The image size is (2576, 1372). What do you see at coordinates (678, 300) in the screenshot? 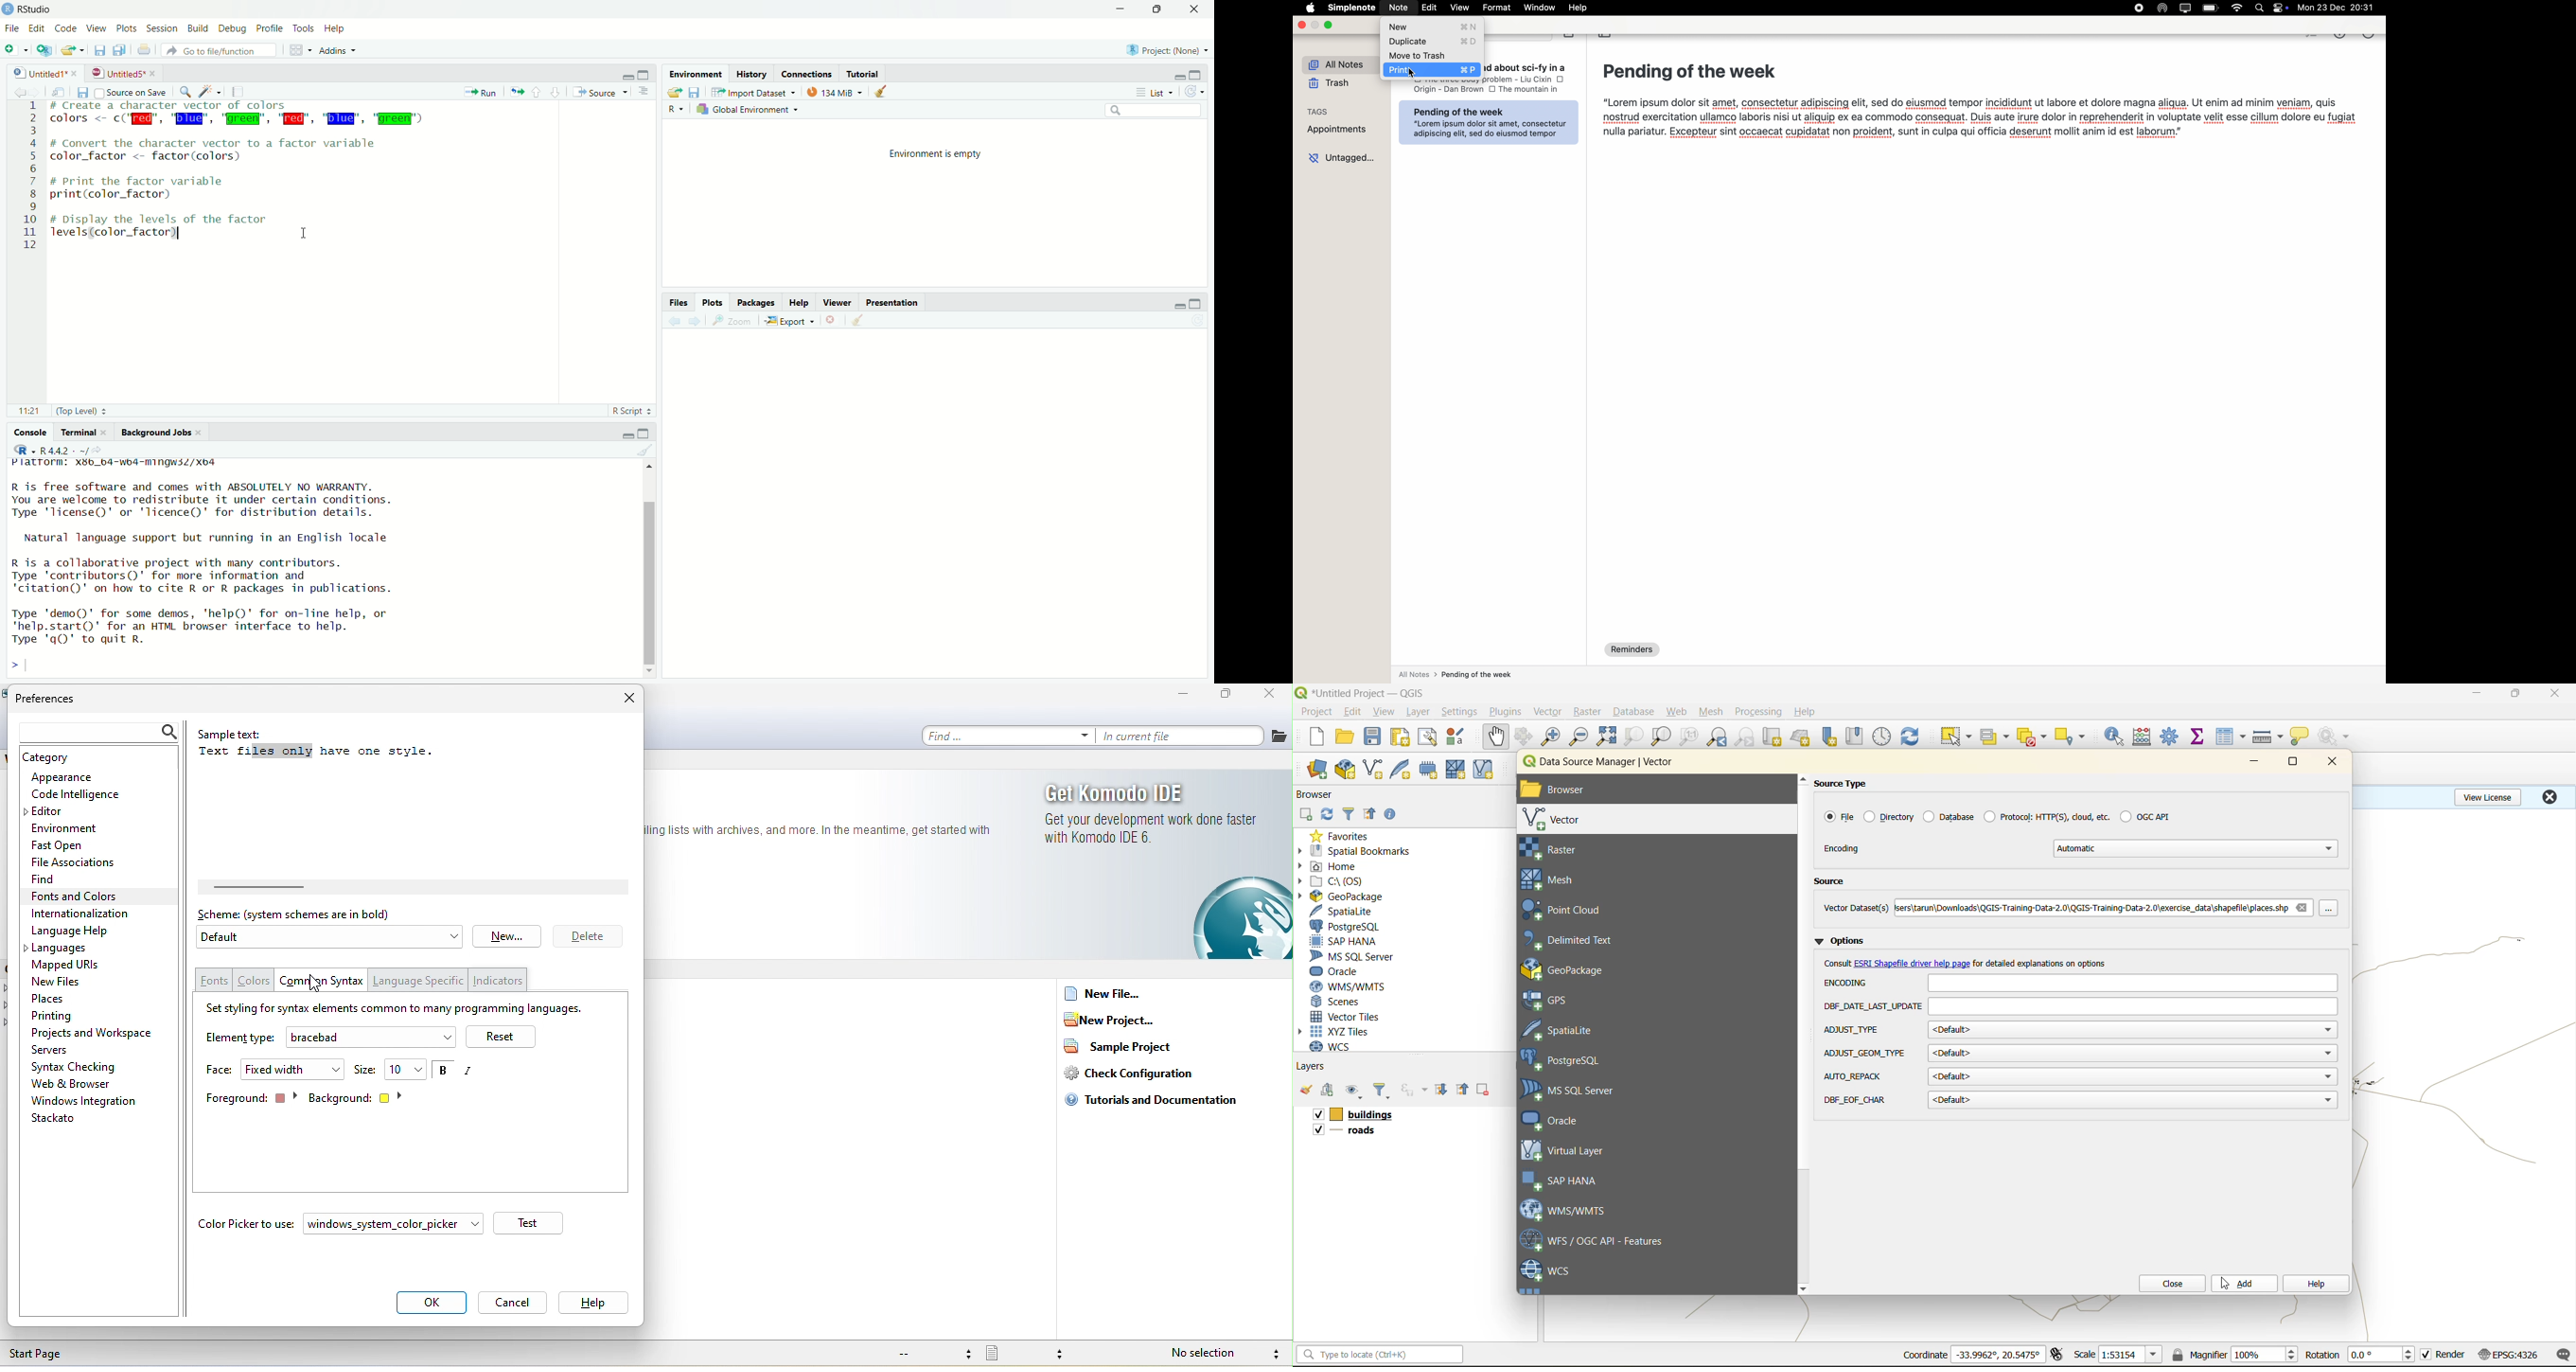
I see `Files` at bounding box center [678, 300].